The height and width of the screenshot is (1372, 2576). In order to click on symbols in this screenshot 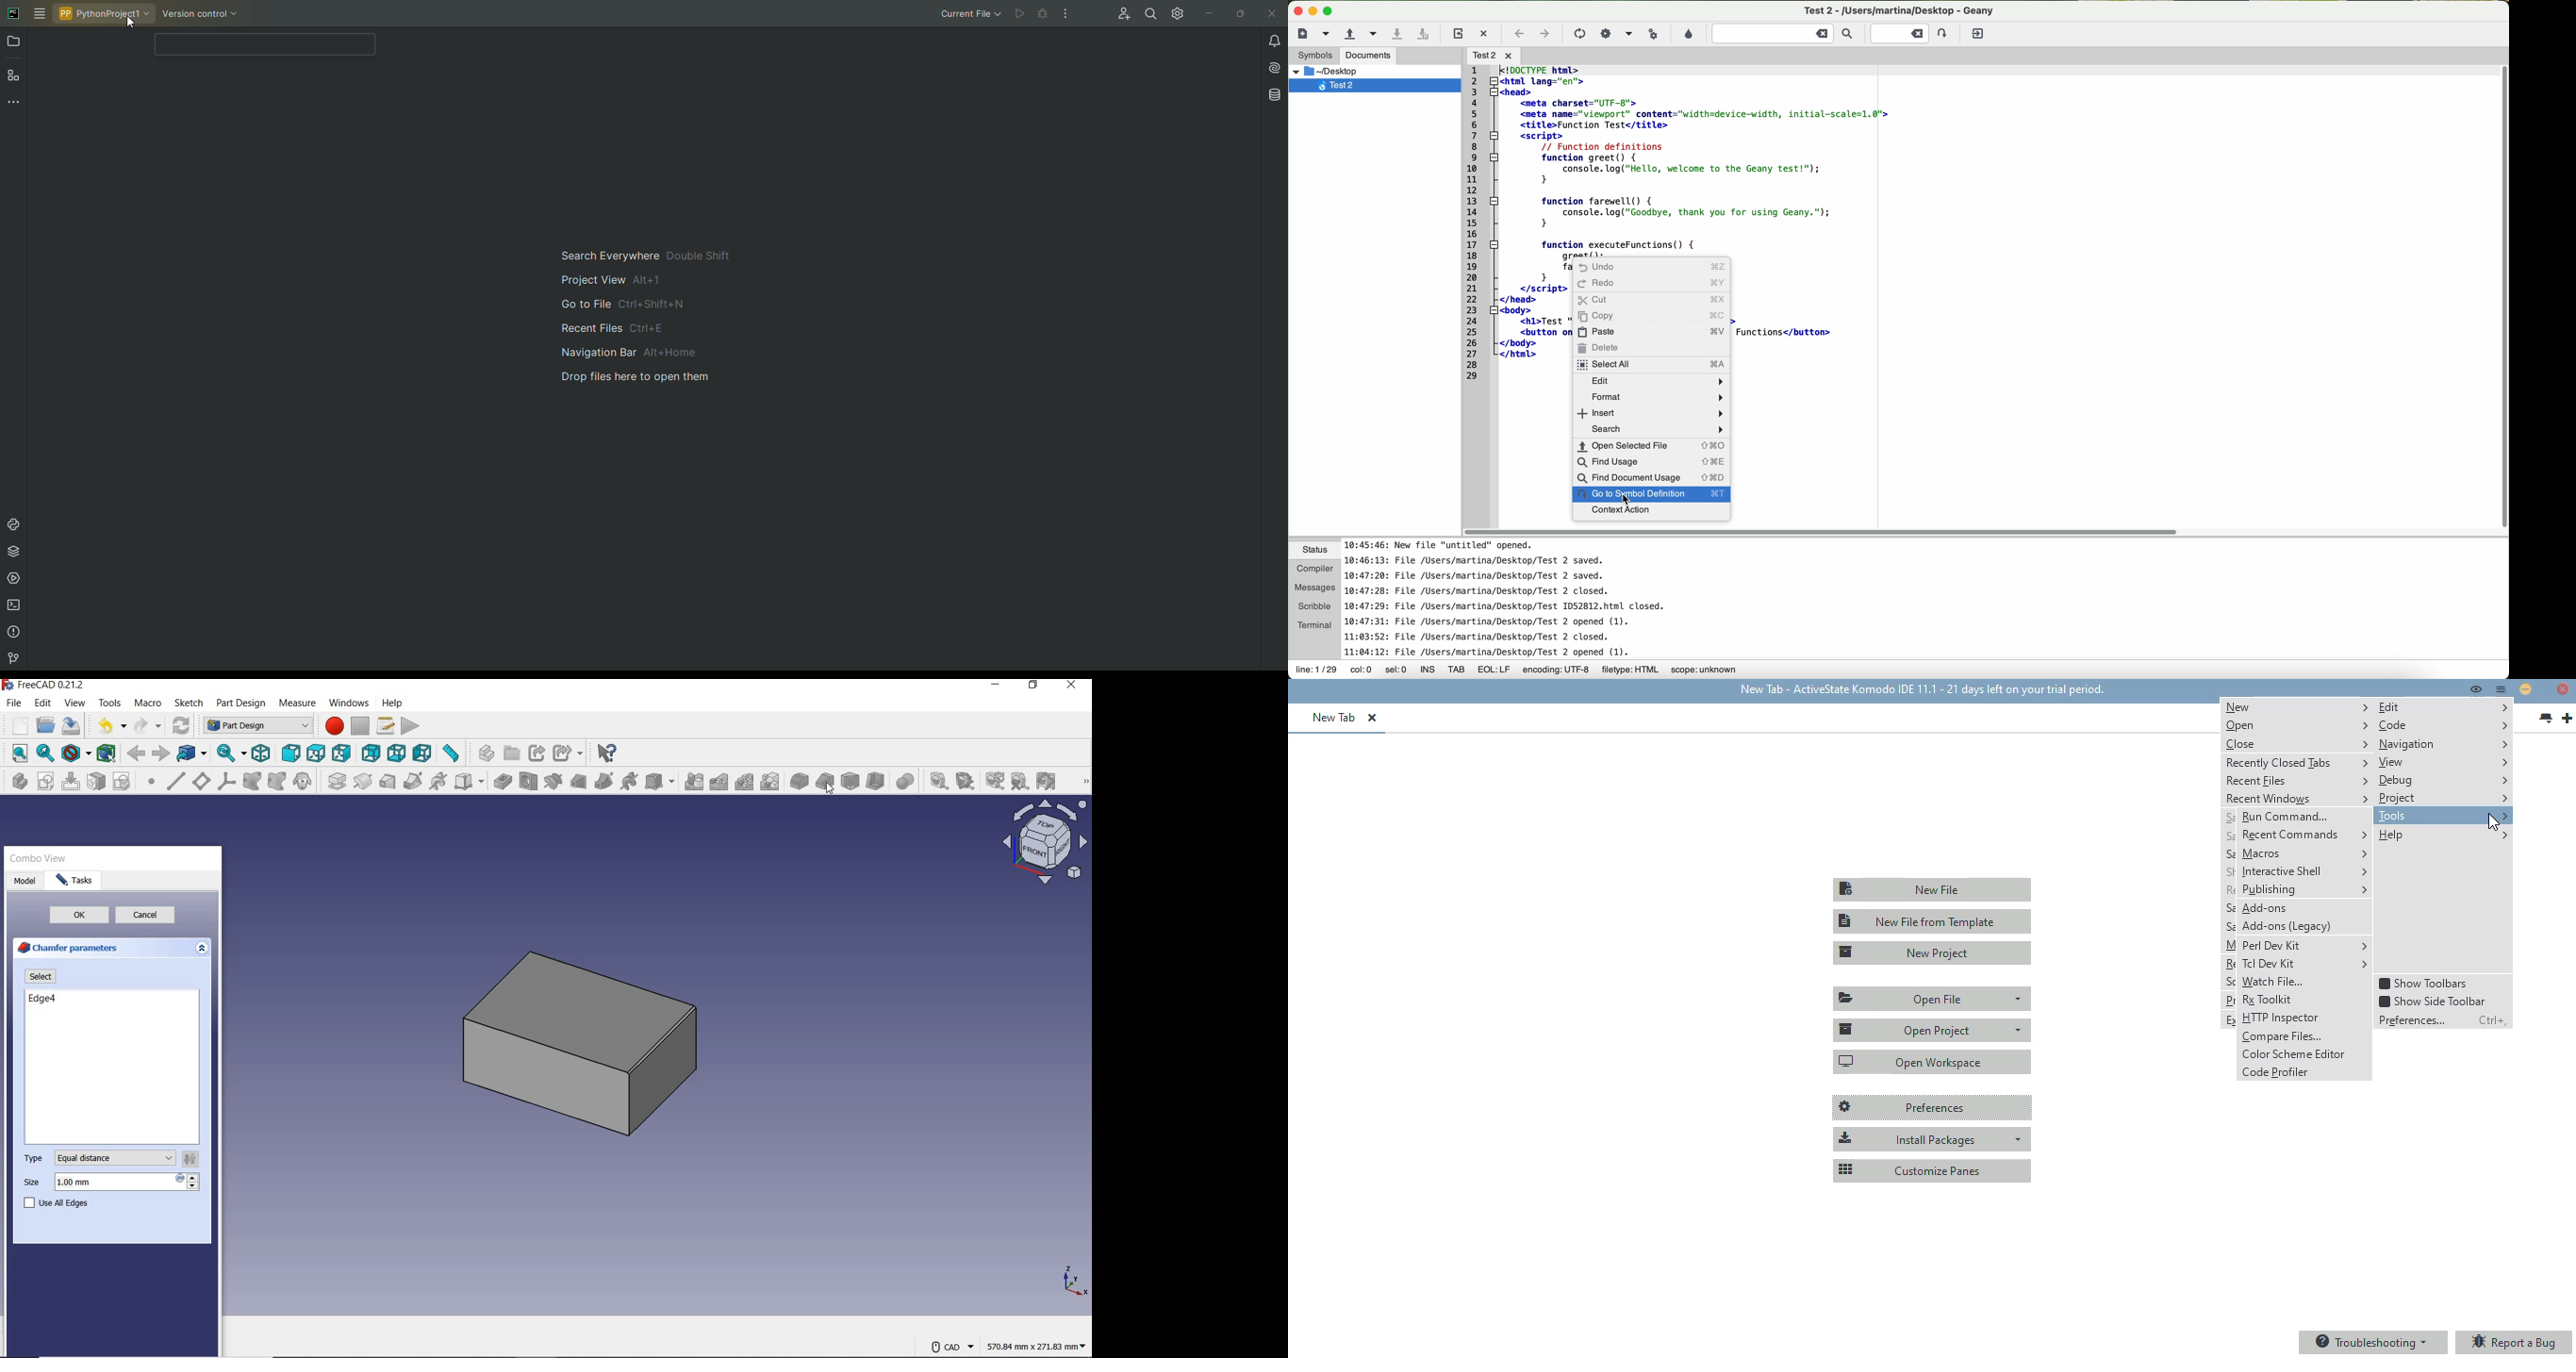, I will do `click(1310, 55)`.